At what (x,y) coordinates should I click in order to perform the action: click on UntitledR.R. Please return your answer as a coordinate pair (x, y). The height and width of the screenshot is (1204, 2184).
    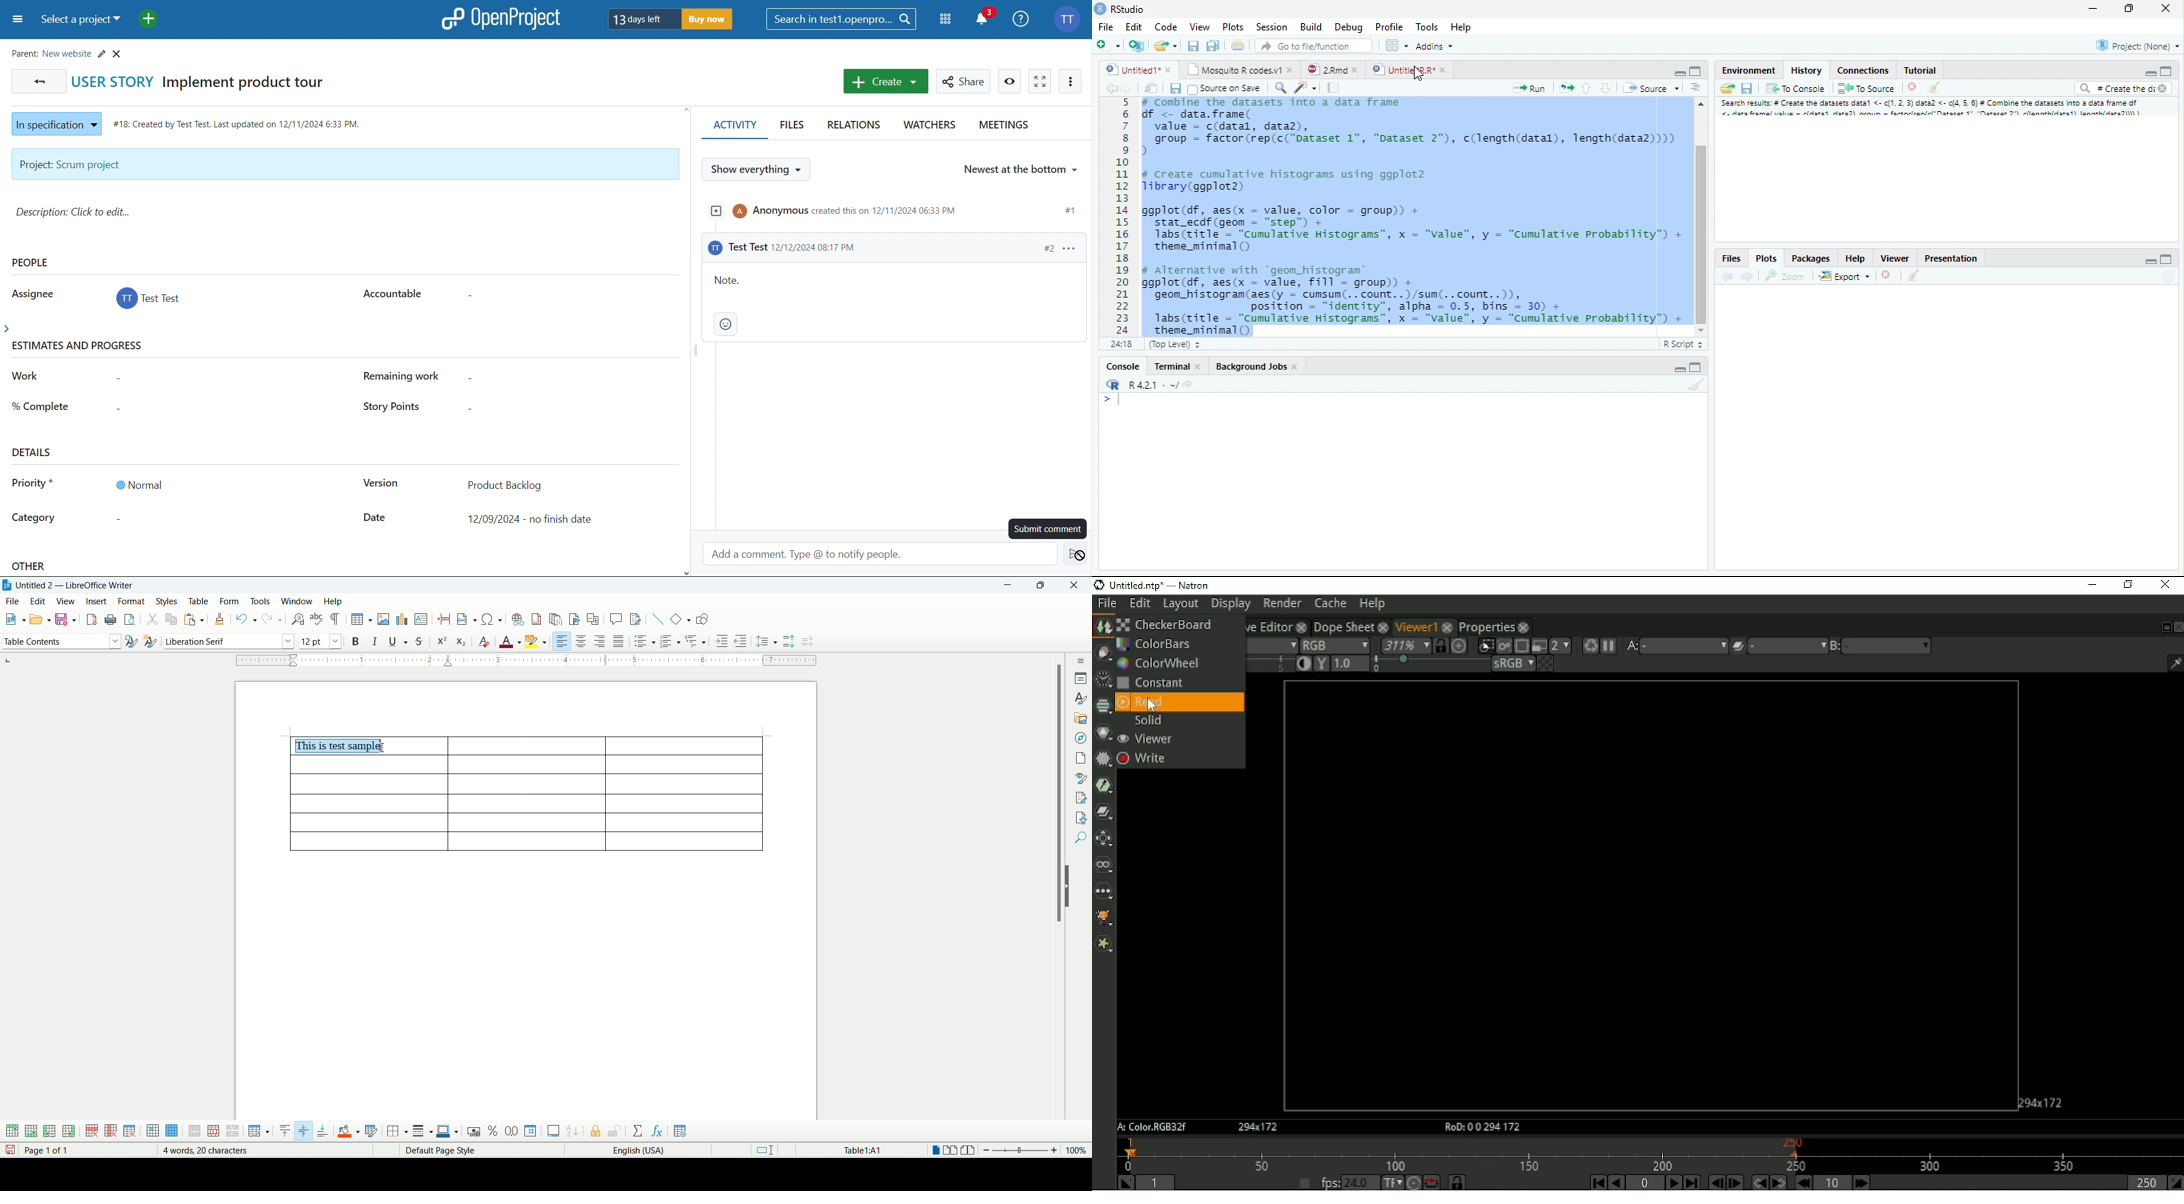
    Looking at the image, I should click on (1409, 69).